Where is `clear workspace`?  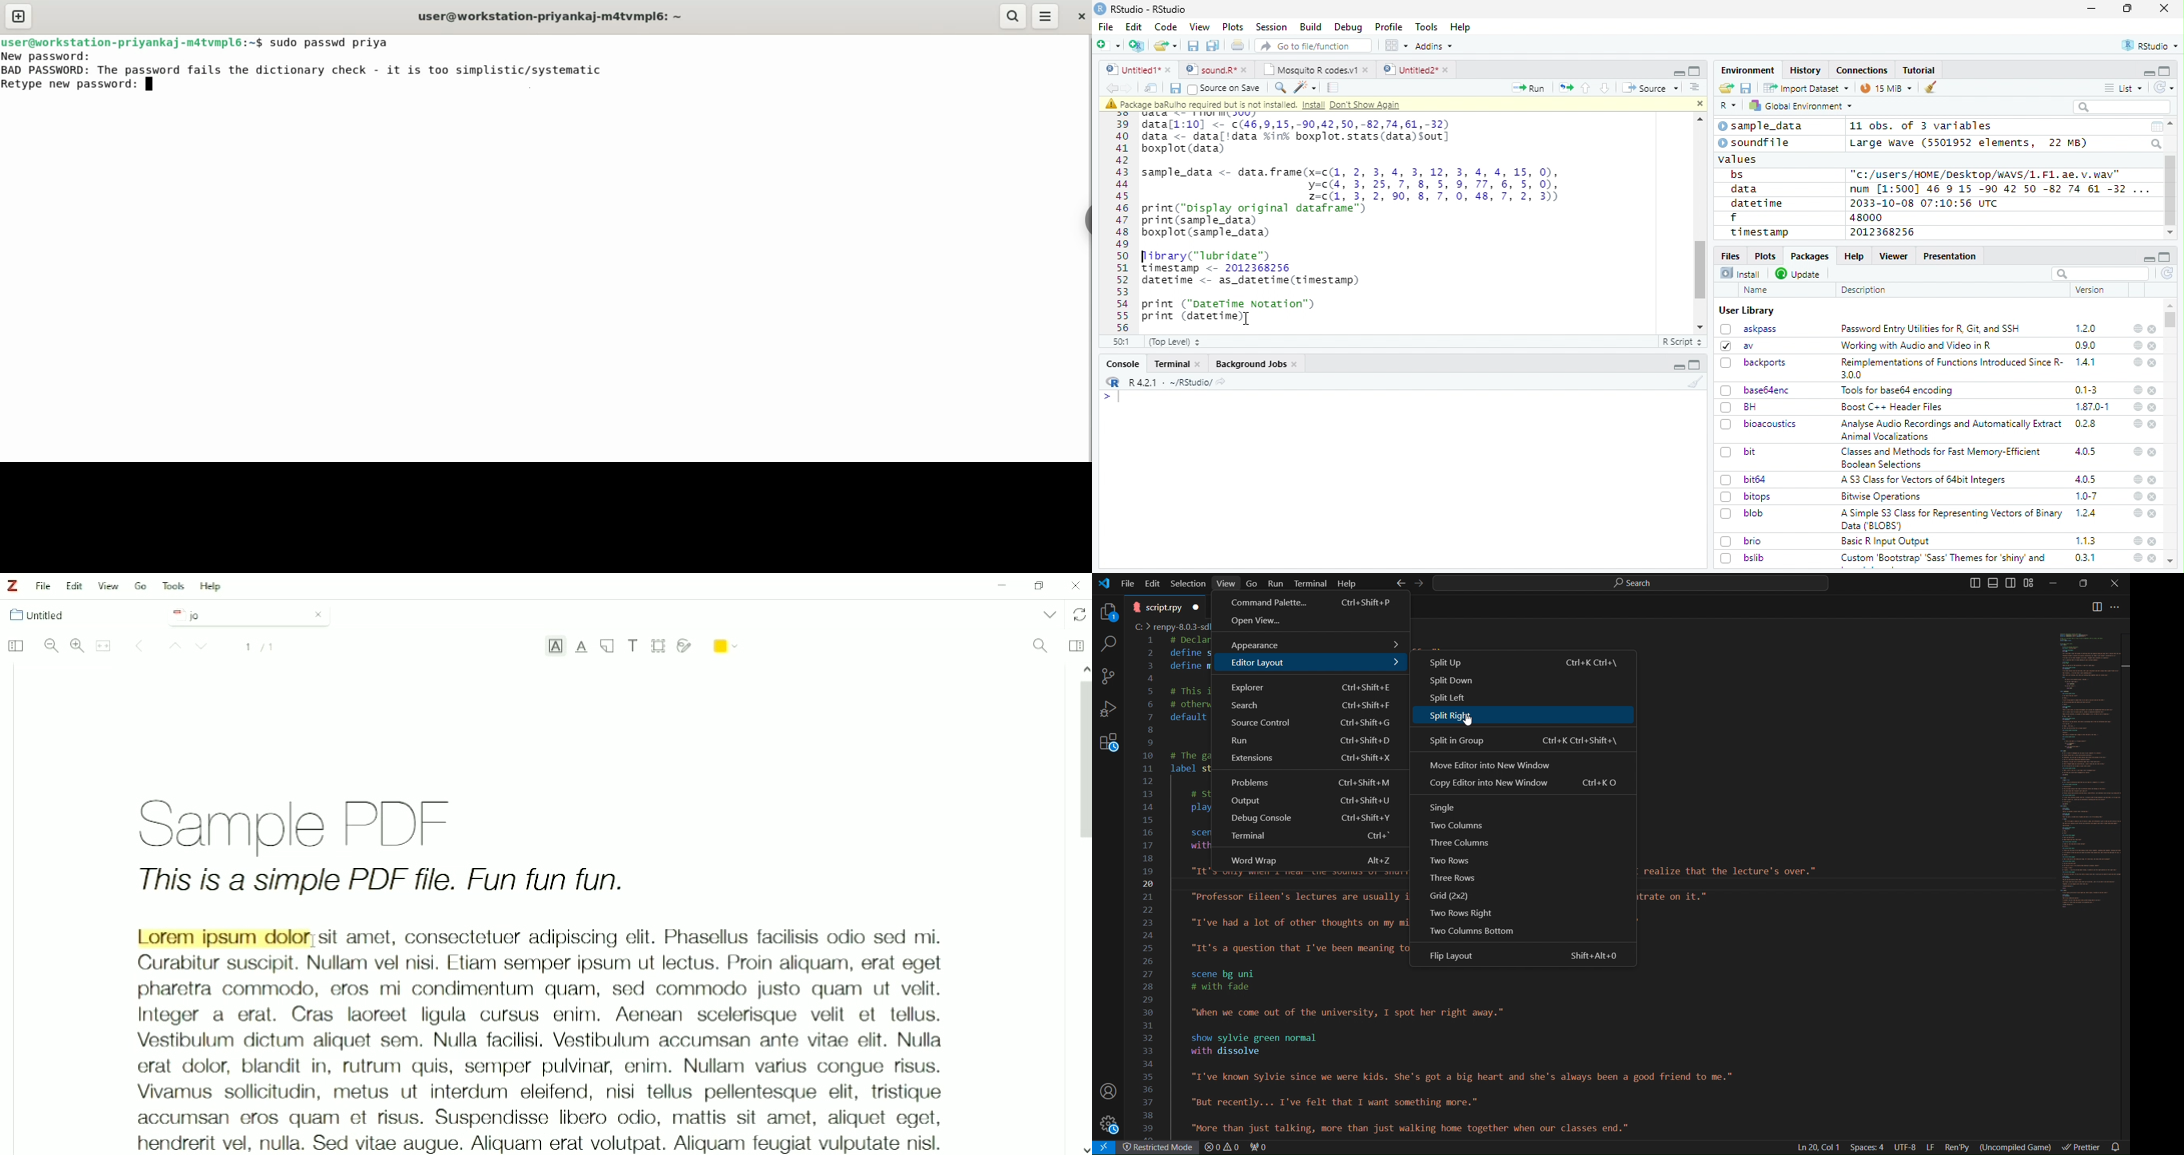 clear workspace is located at coordinates (1931, 88).